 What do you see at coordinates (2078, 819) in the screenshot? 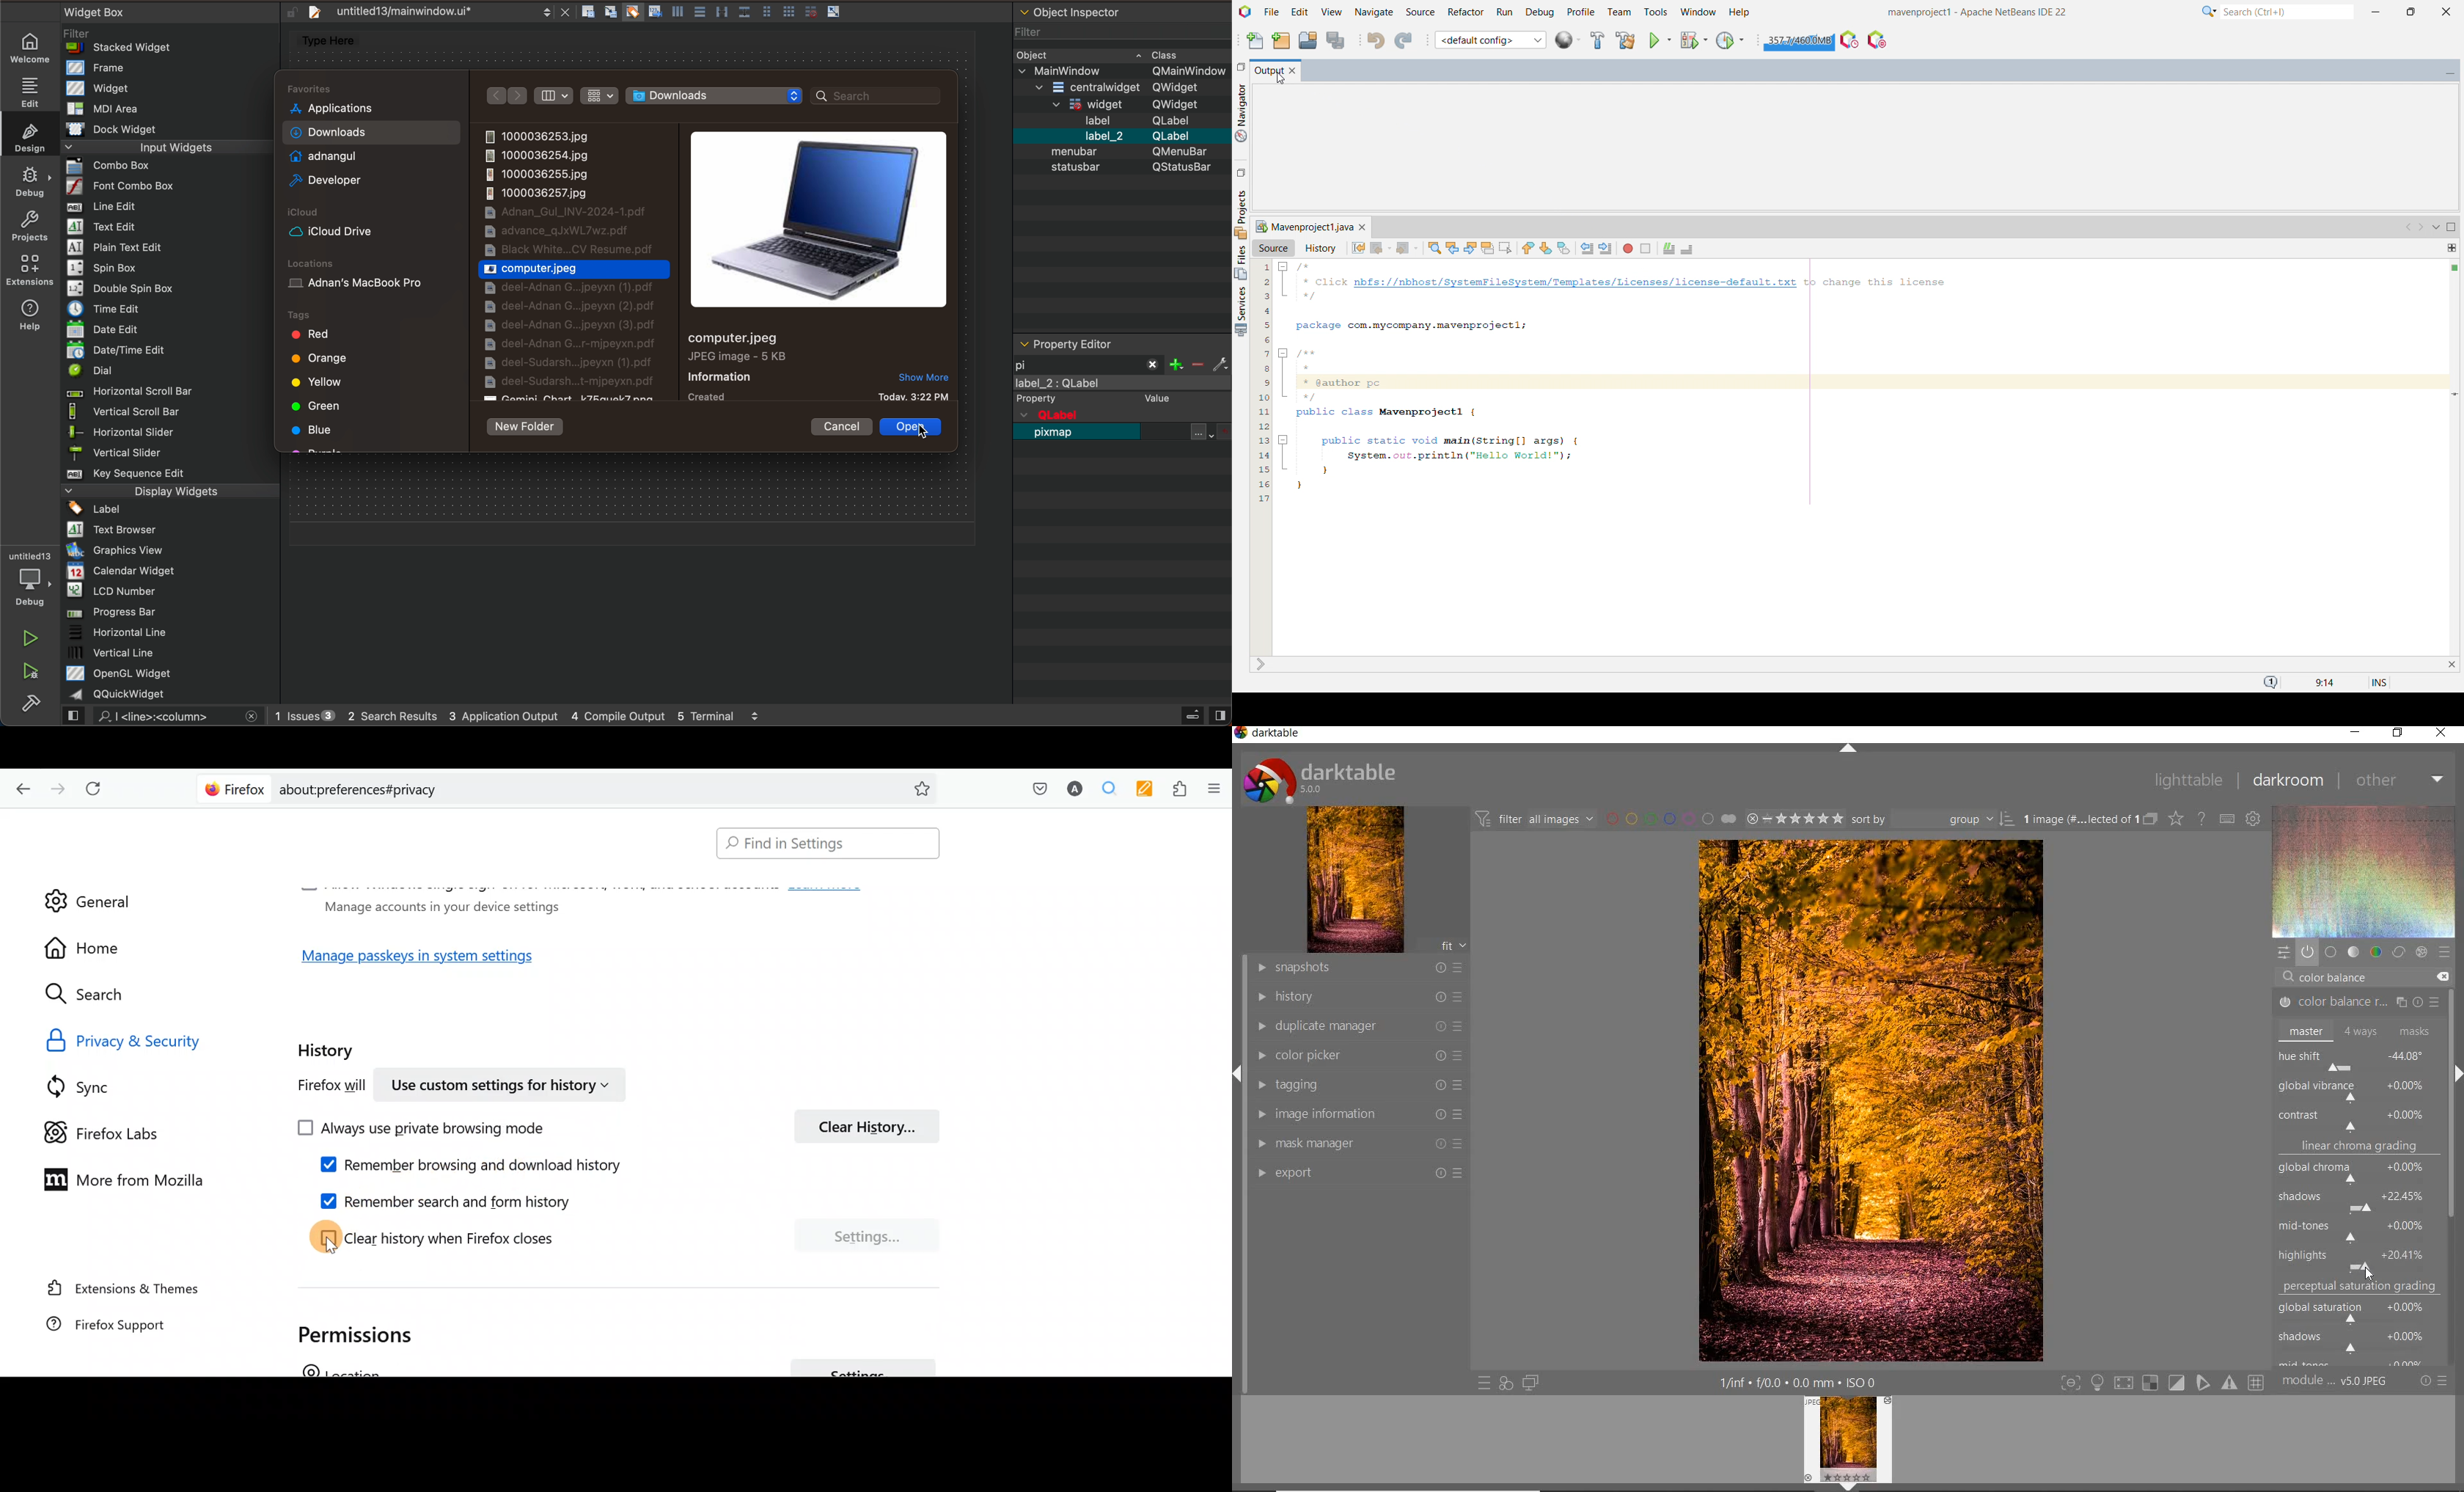
I see `selected images` at bounding box center [2078, 819].